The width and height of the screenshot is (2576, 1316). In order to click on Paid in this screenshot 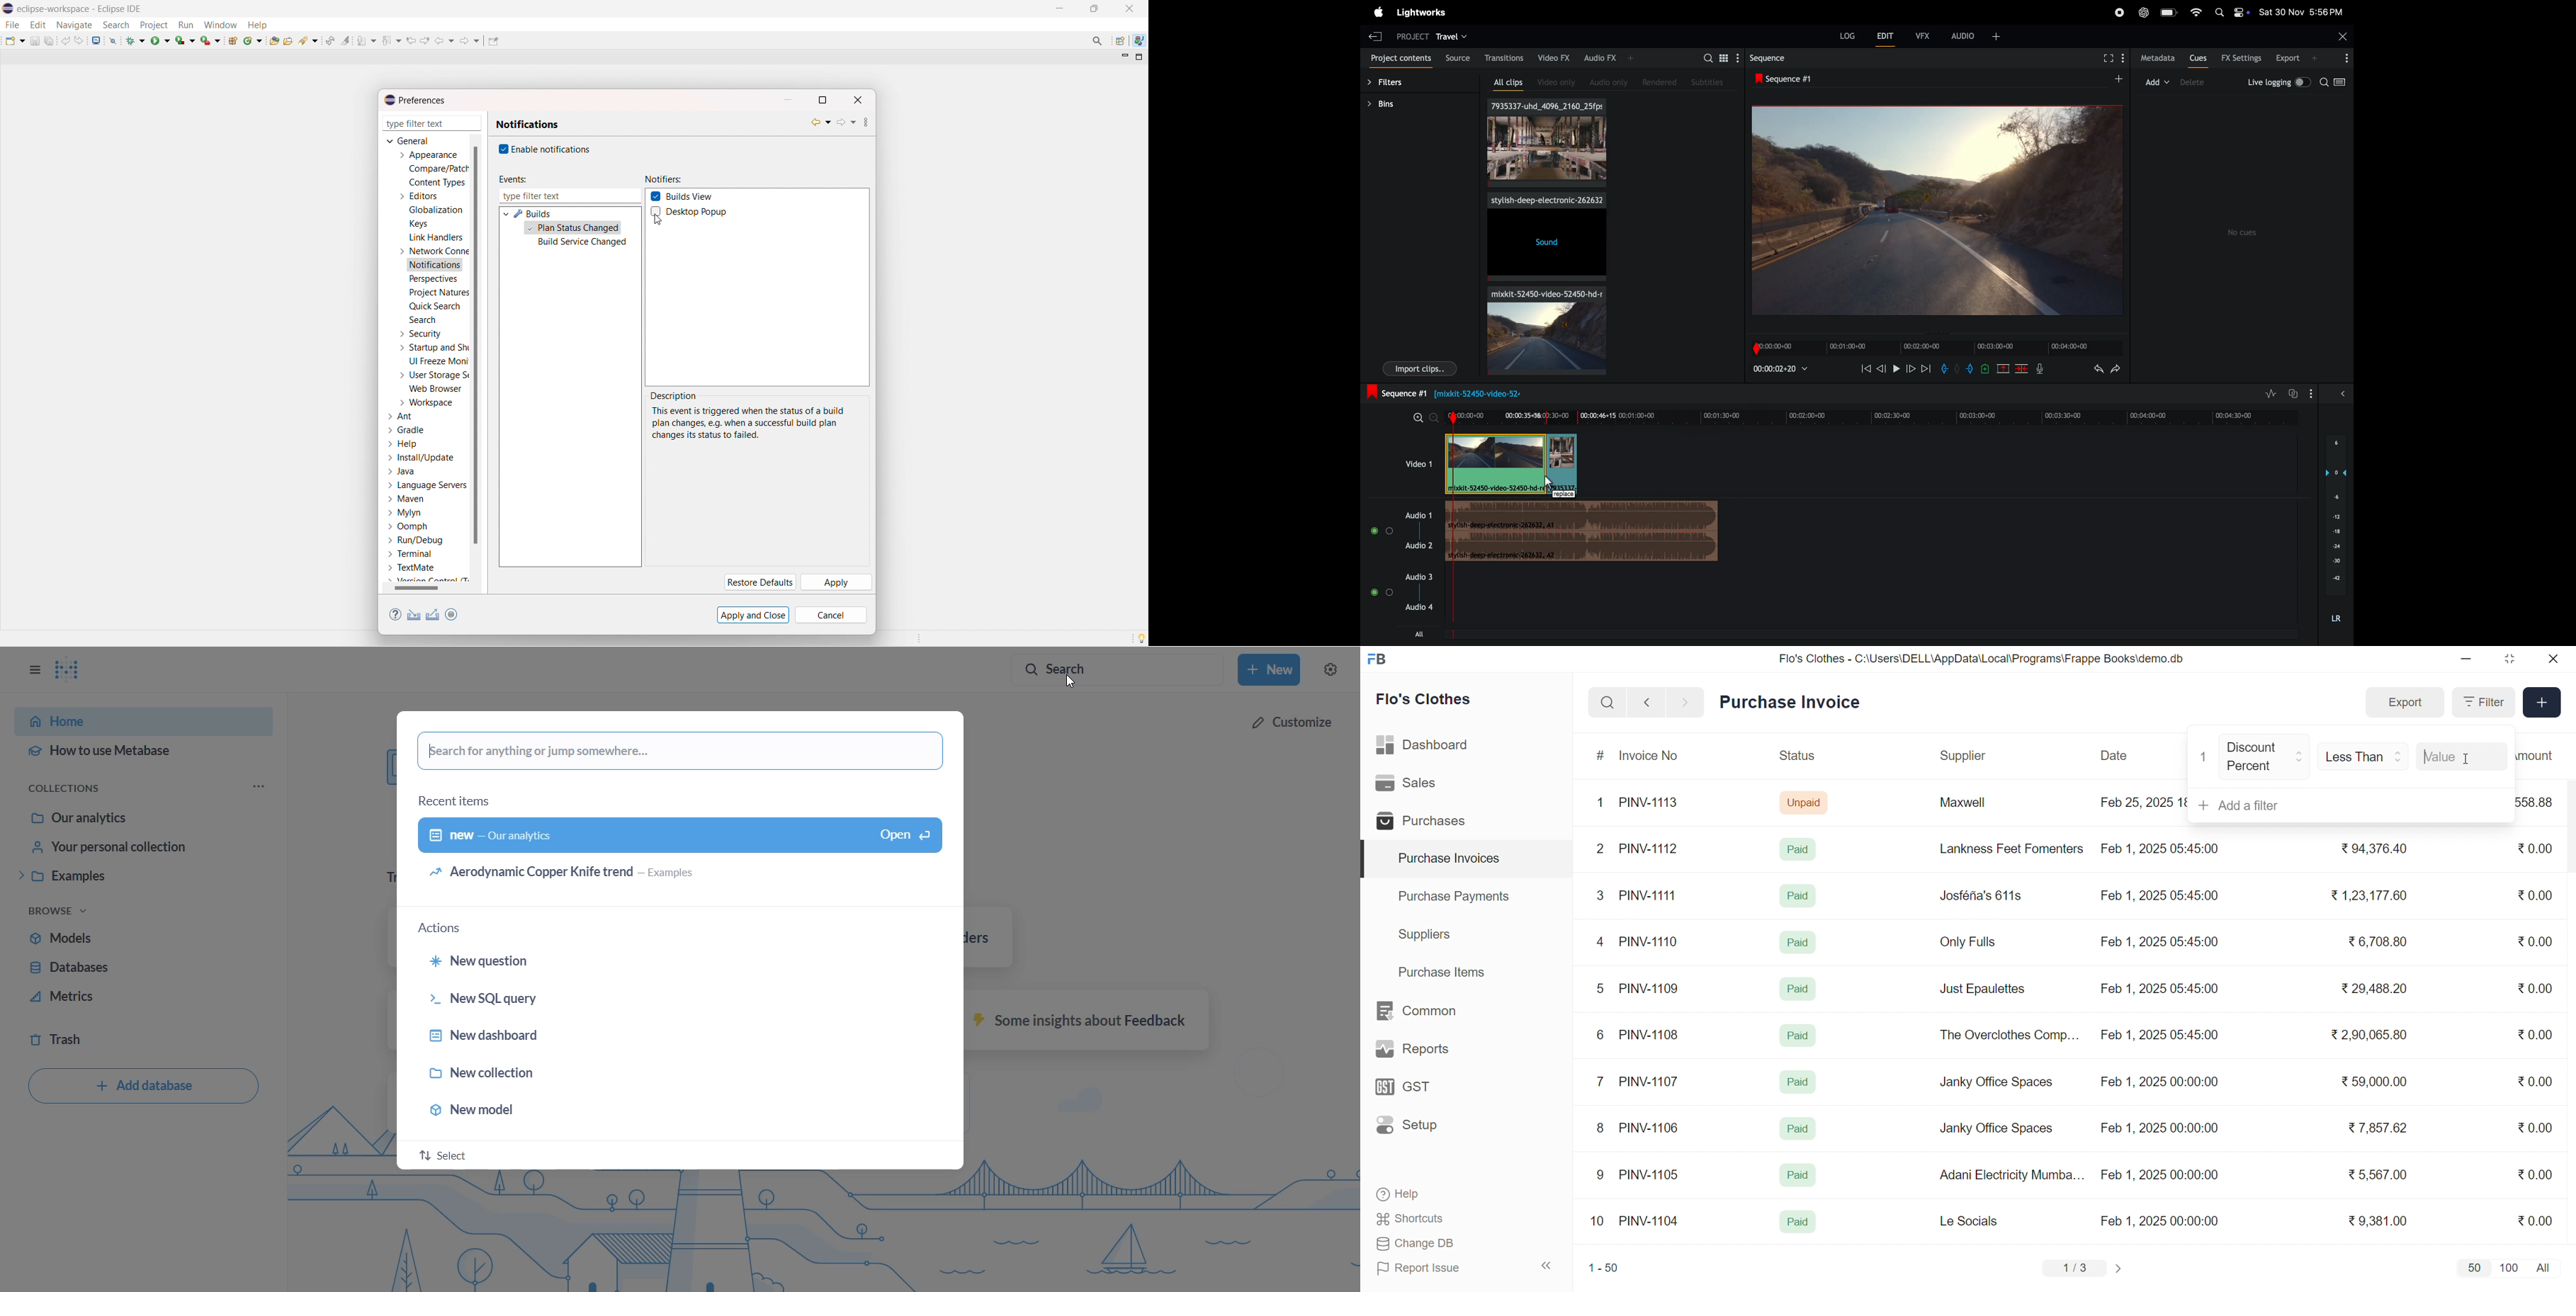, I will do `click(1797, 941)`.